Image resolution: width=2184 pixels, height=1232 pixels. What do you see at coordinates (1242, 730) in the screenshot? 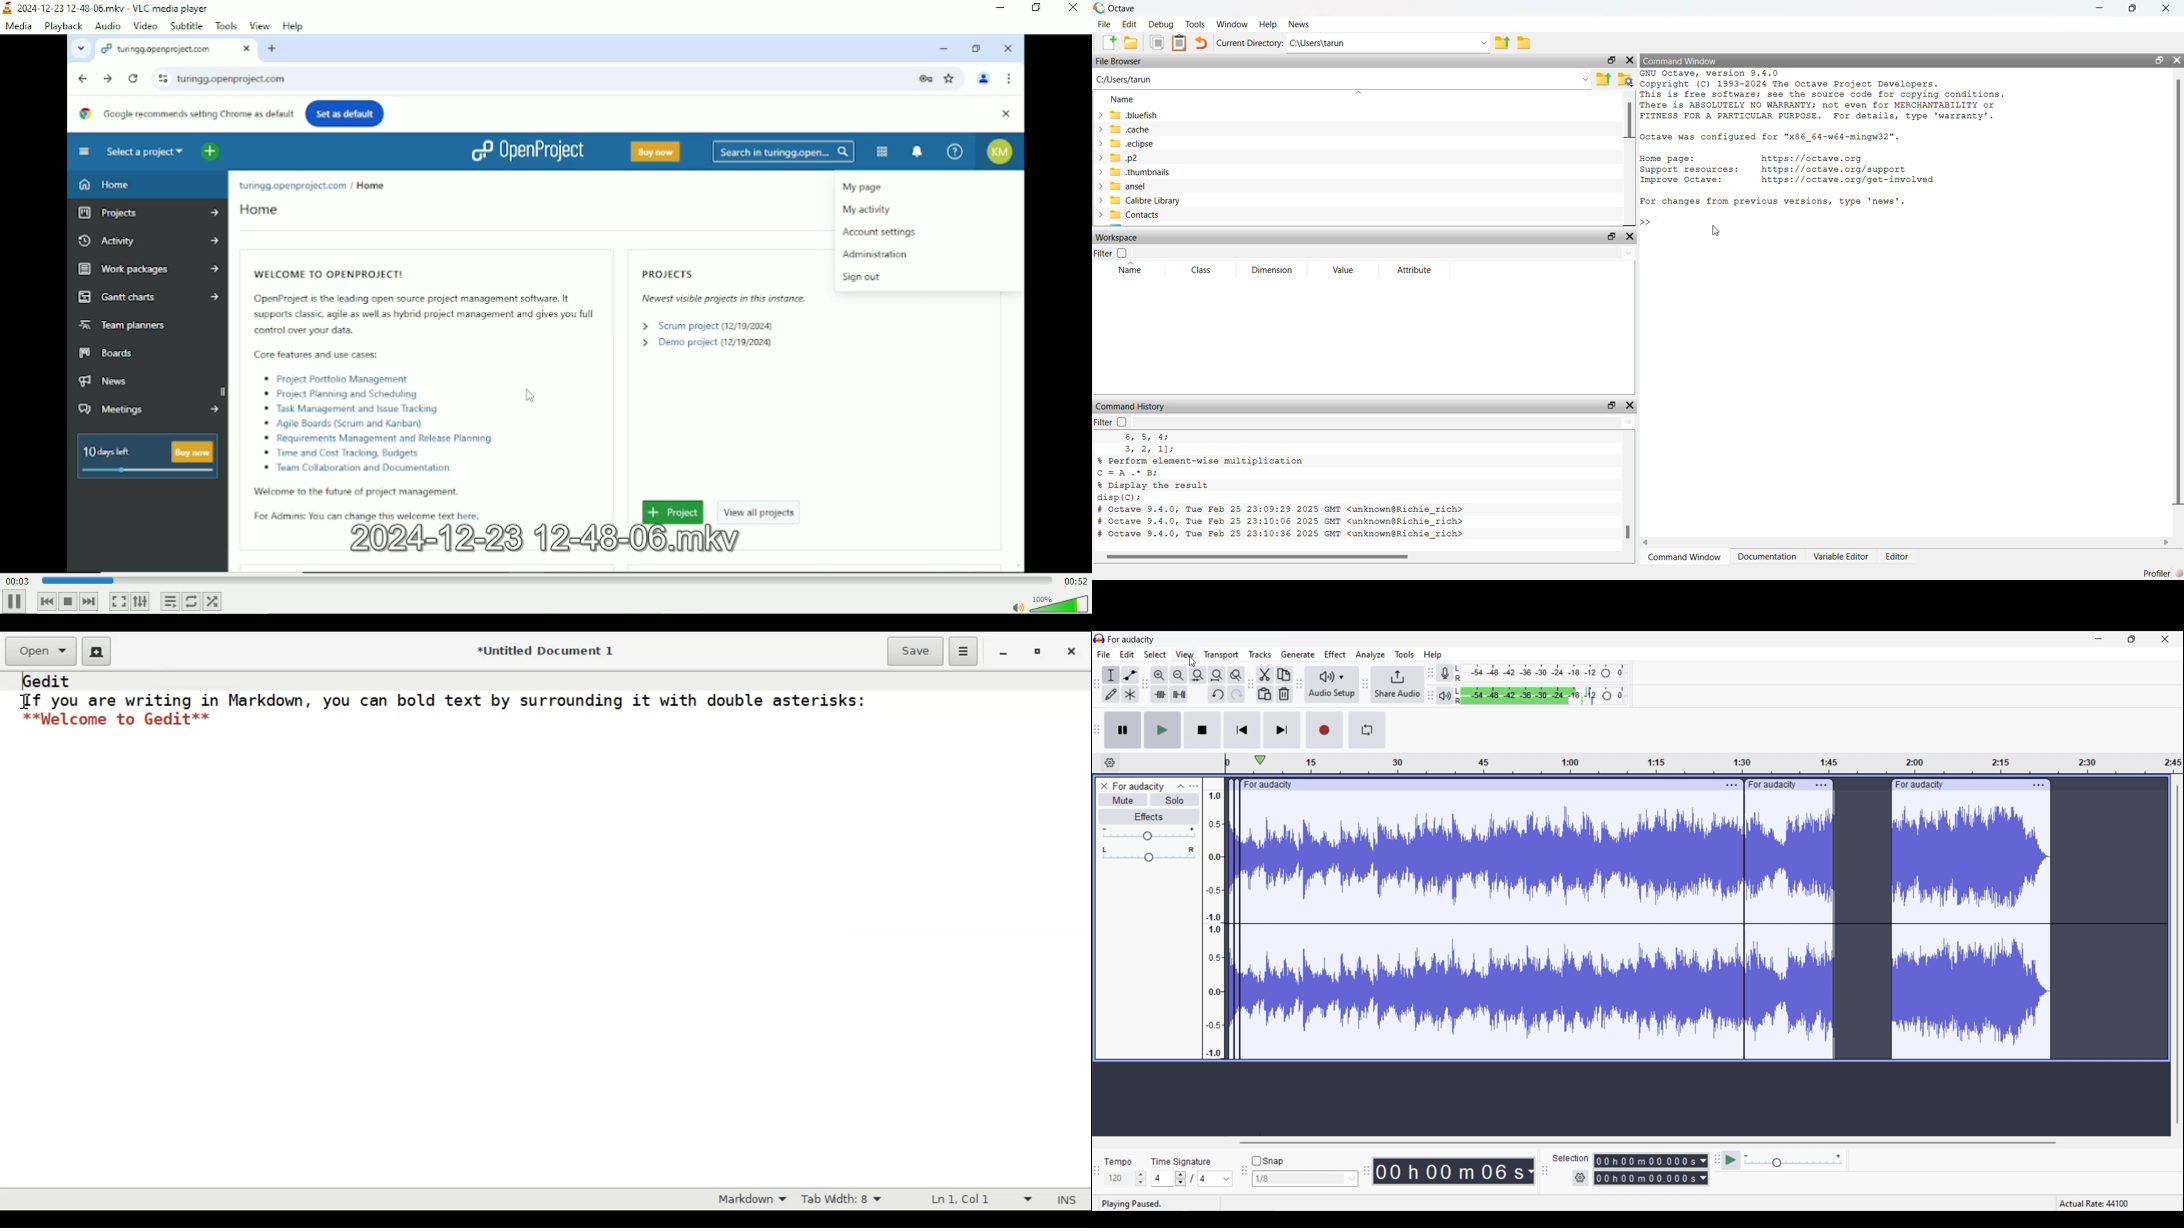
I see `Skip/Select to start` at bounding box center [1242, 730].